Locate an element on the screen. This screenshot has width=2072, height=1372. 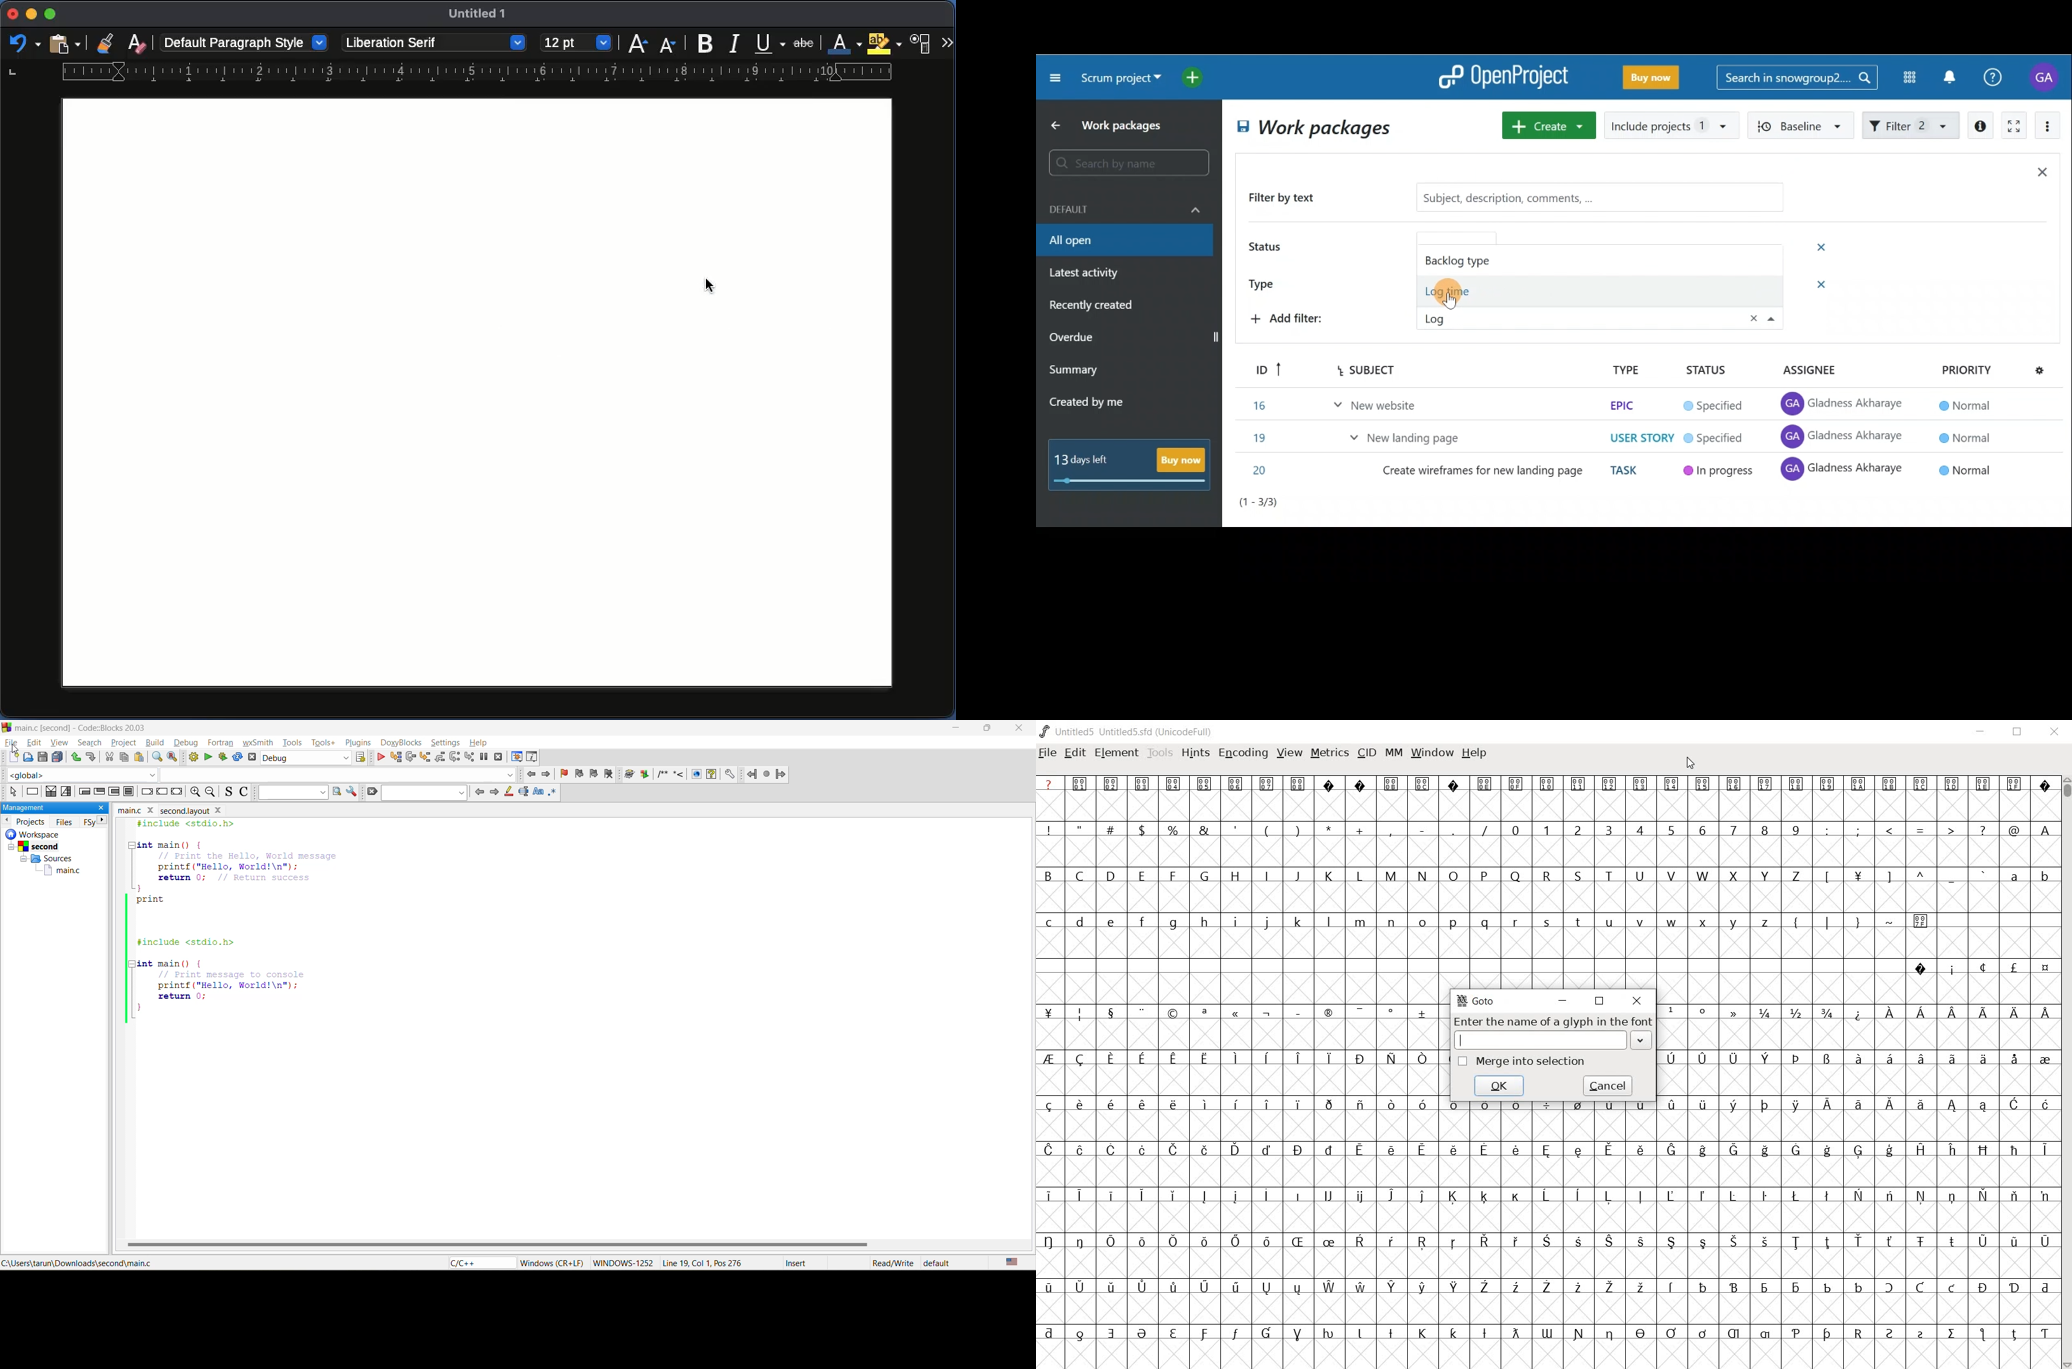
Symbol is located at coordinates (1825, 1335).